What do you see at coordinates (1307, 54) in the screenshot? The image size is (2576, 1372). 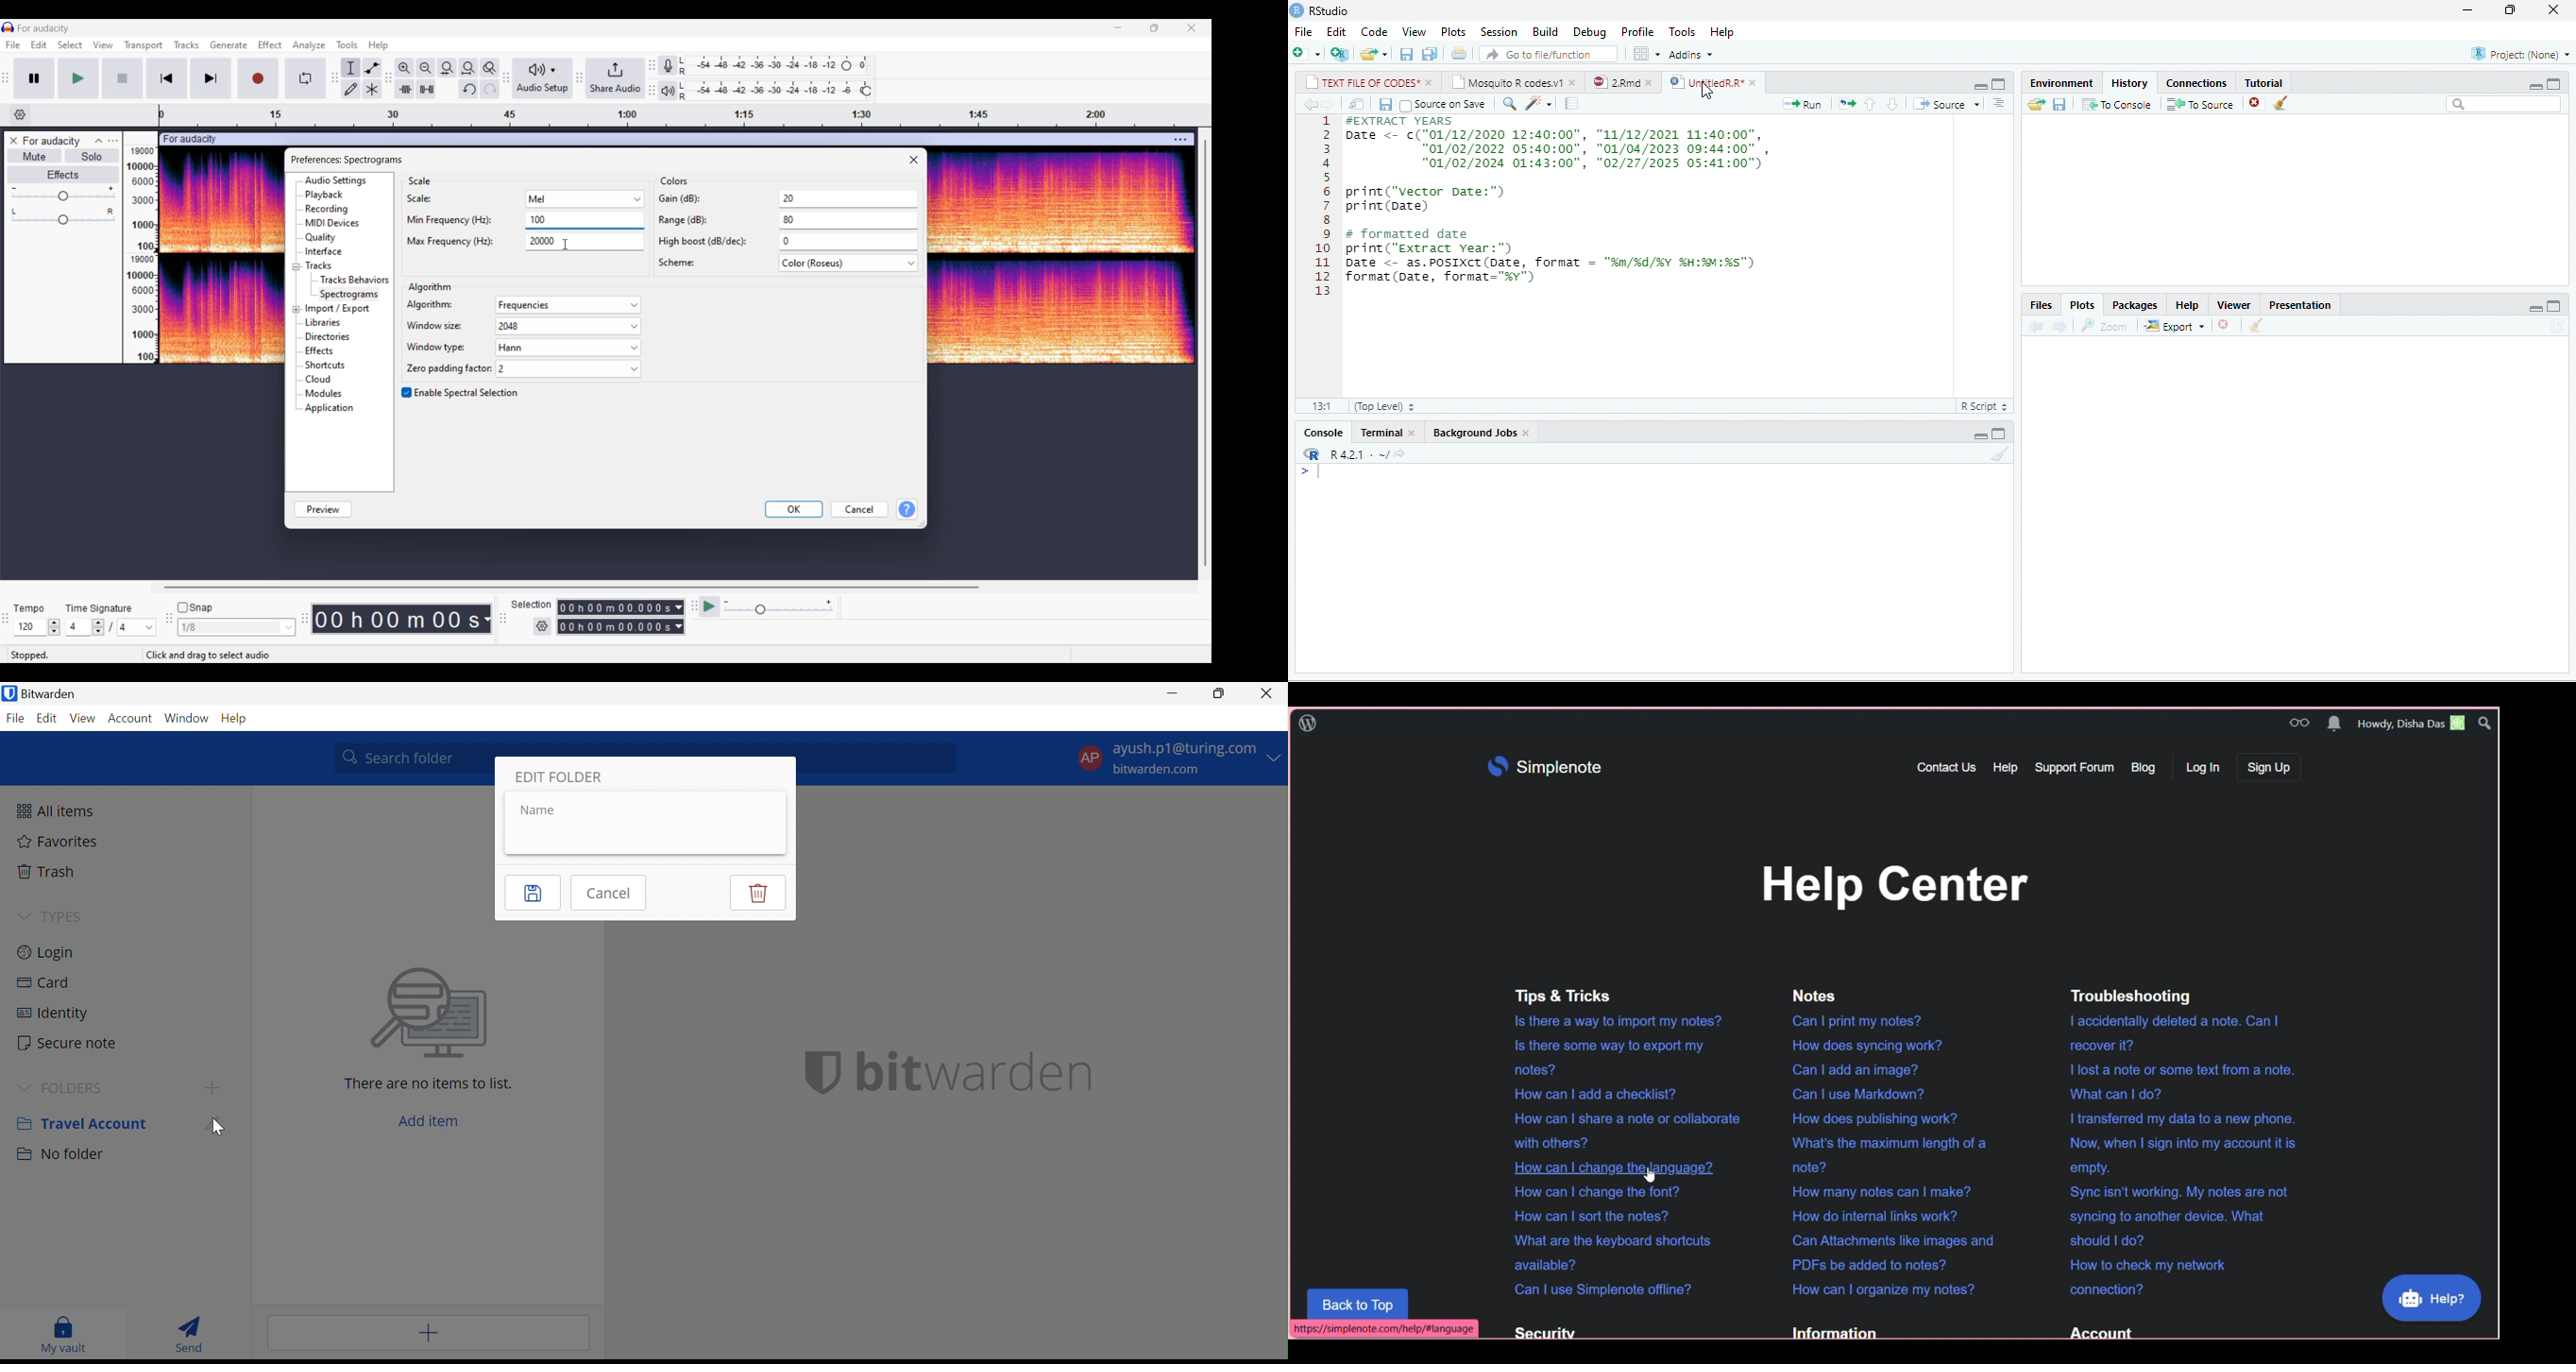 I see `new file` at bounding box center [1307, 54].